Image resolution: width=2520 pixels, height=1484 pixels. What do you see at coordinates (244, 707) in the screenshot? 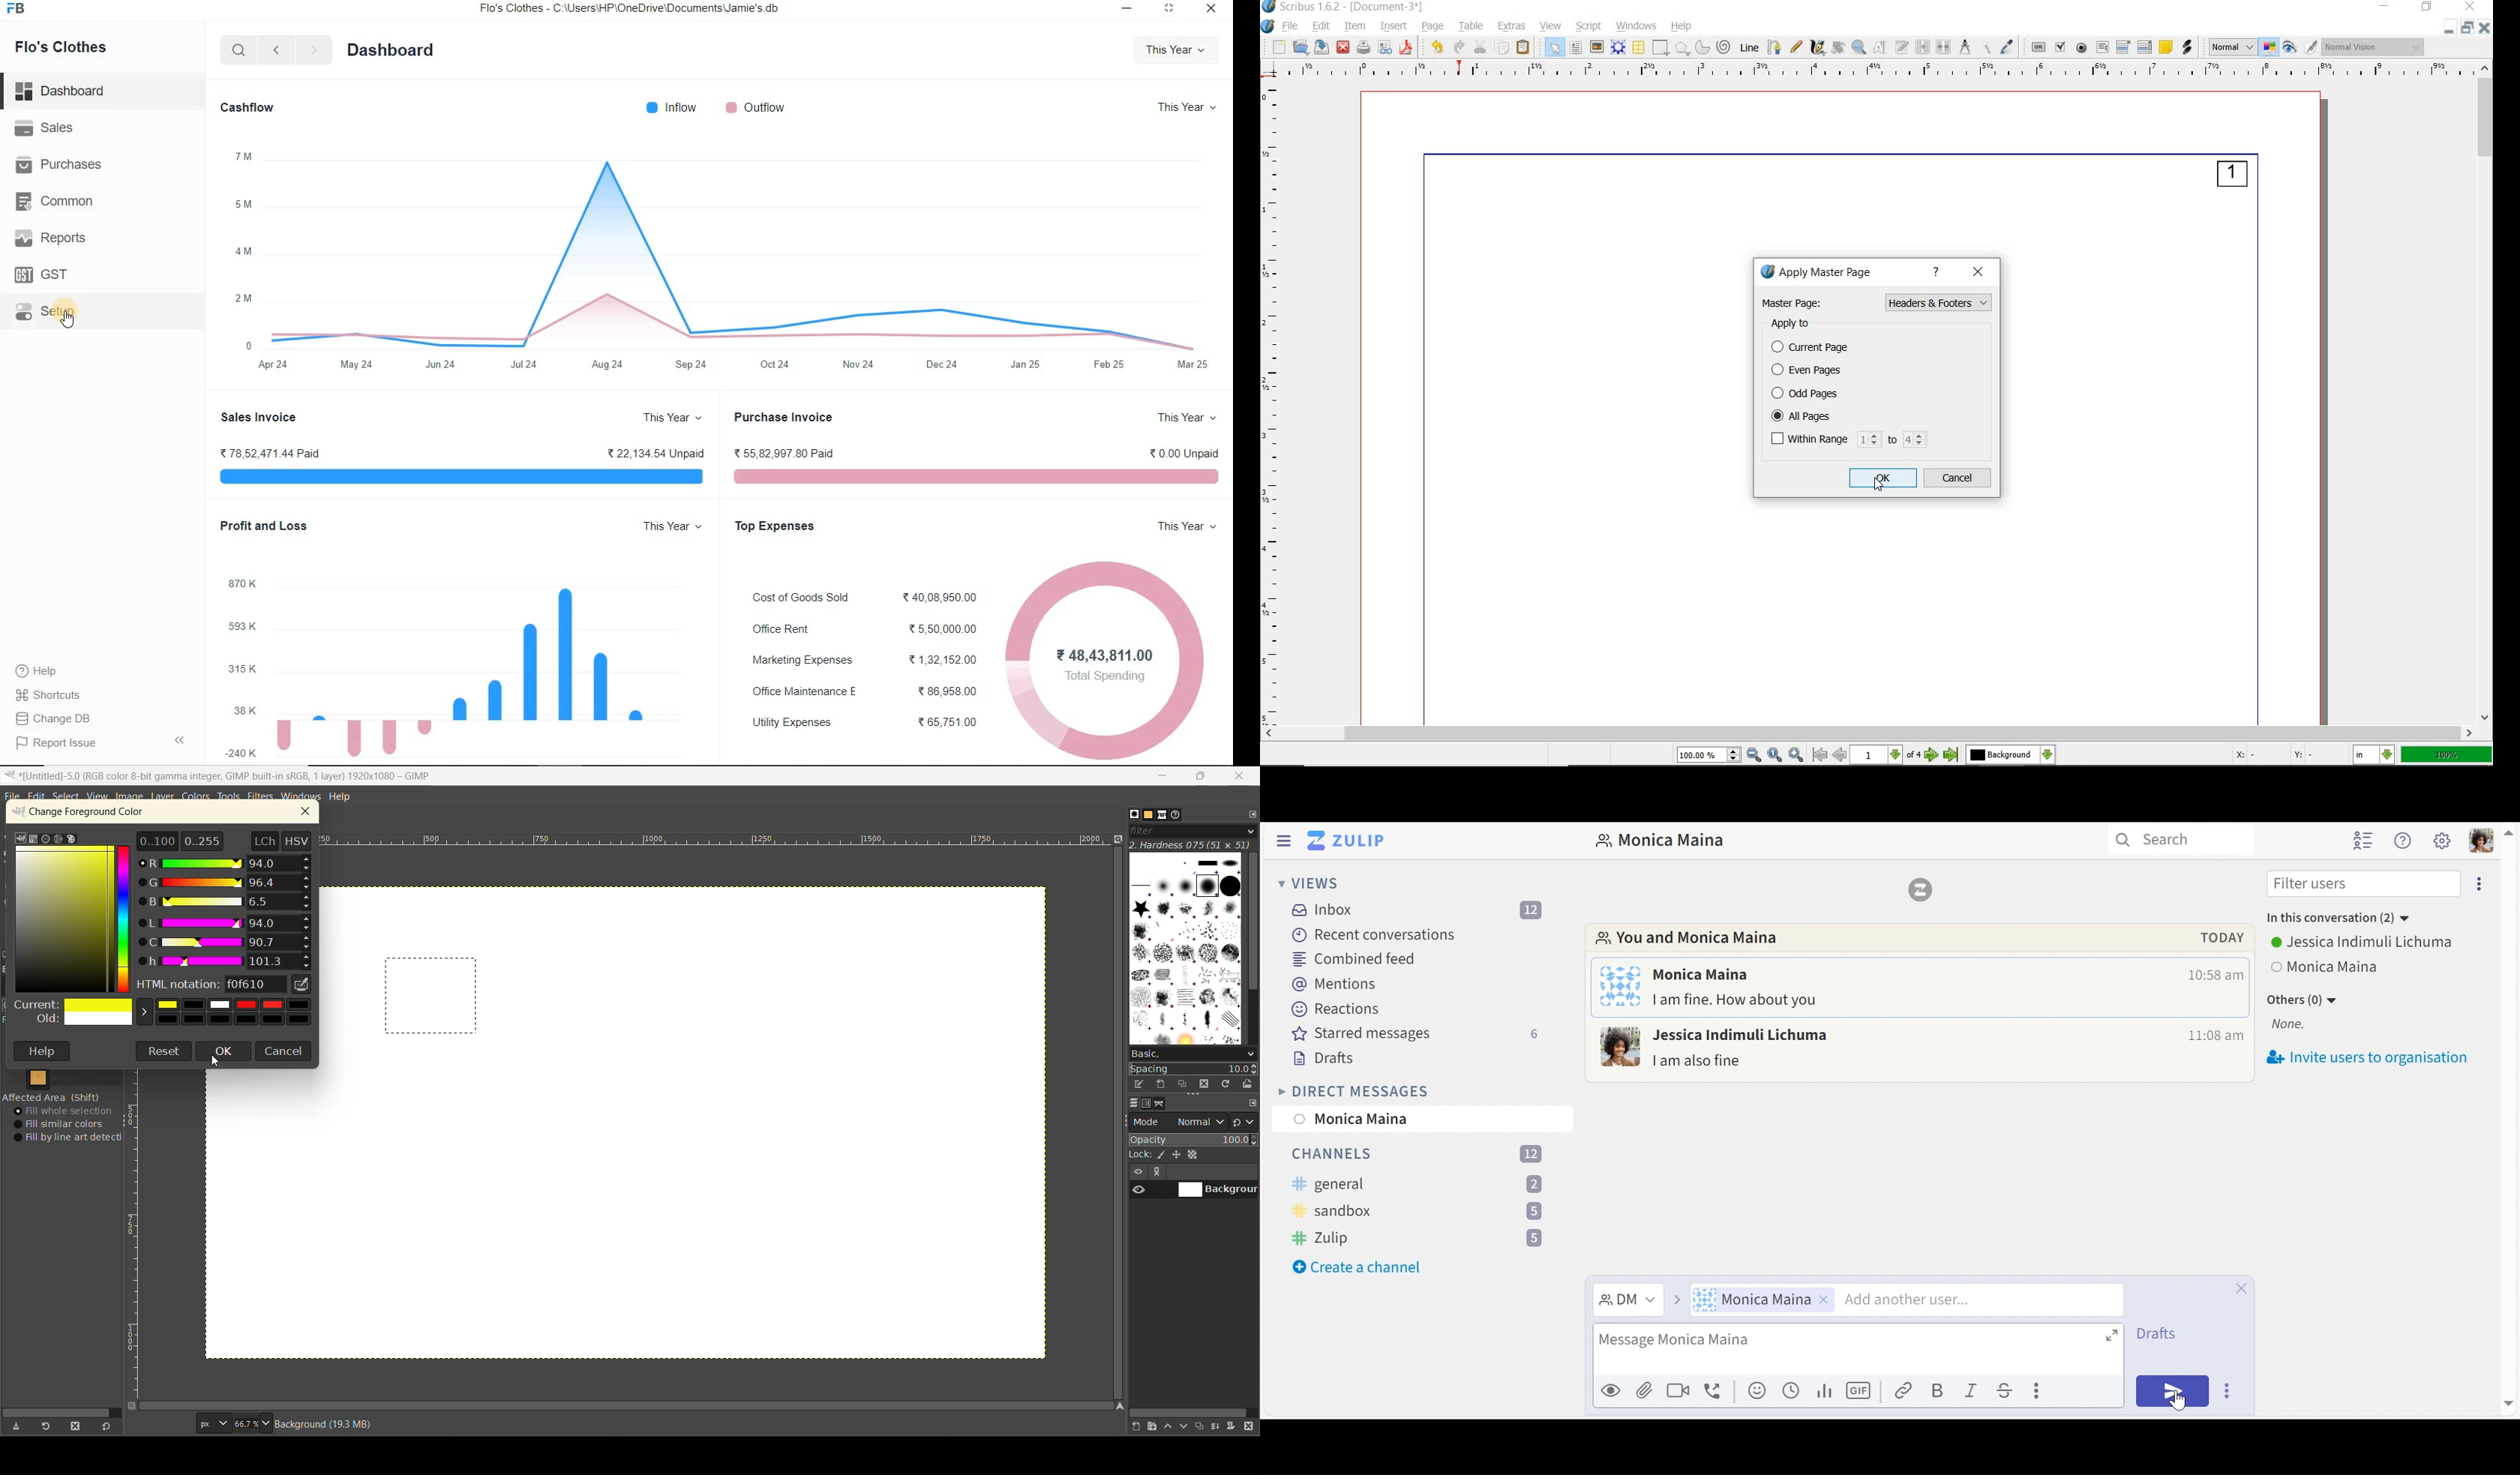
I see `38K` at bounding box center [244, 707].